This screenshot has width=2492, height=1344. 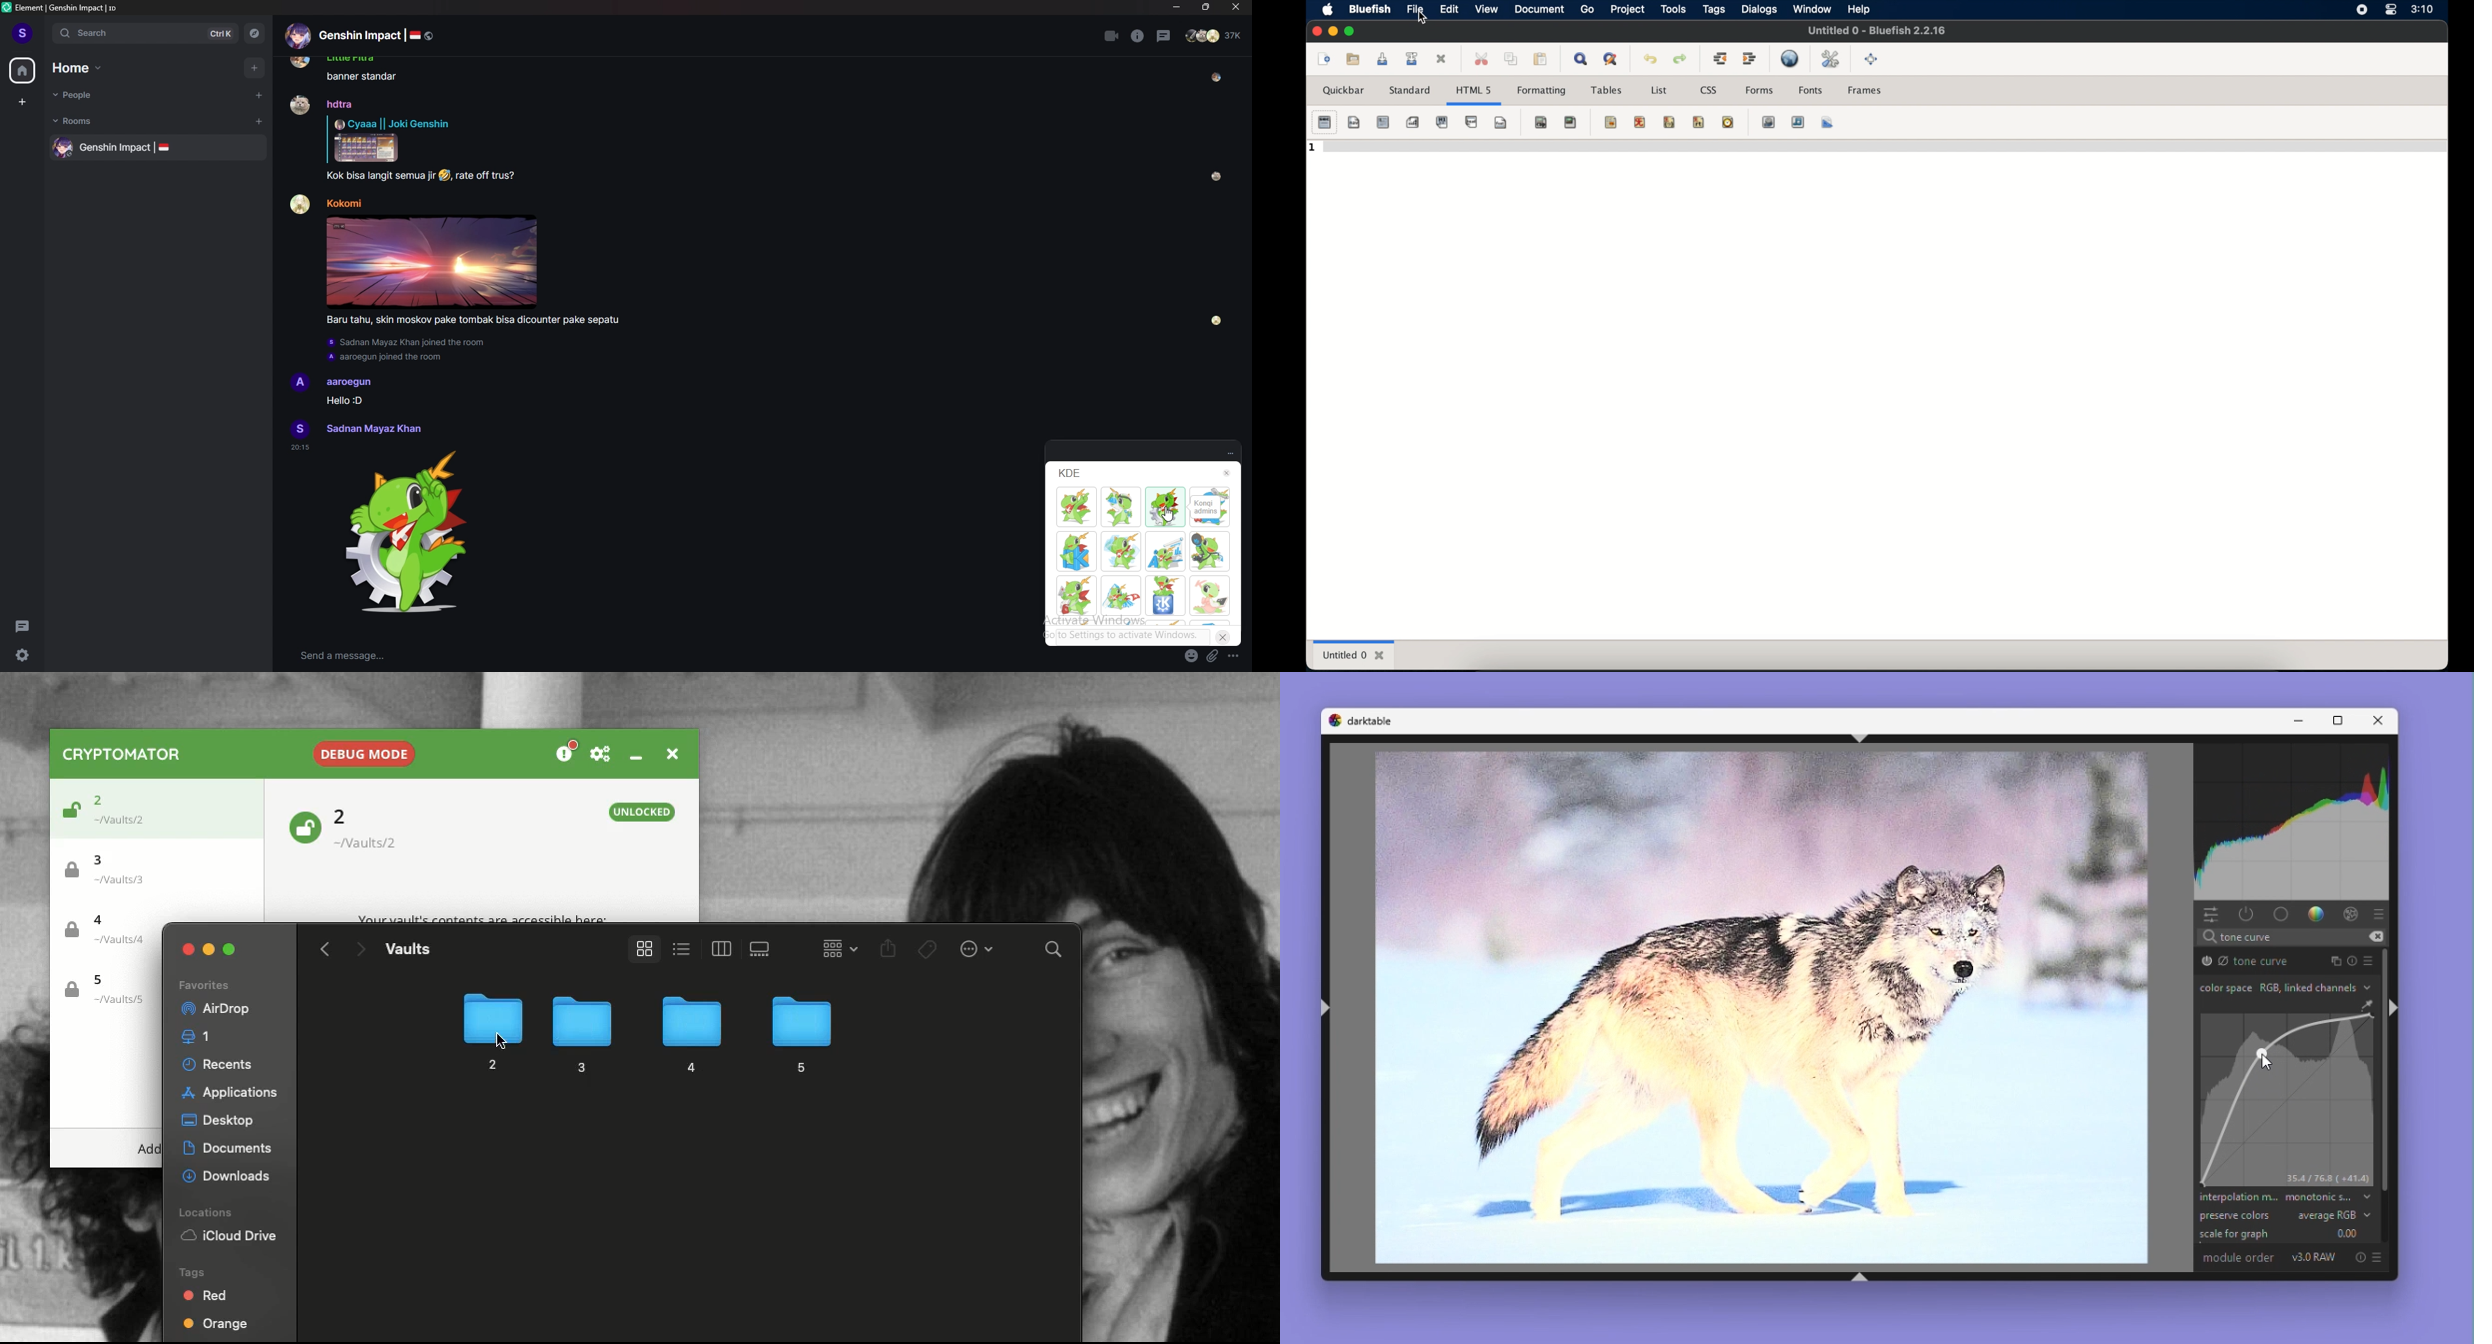 I want to click on GUI Color Picker, so click(x=2365, y=1006).